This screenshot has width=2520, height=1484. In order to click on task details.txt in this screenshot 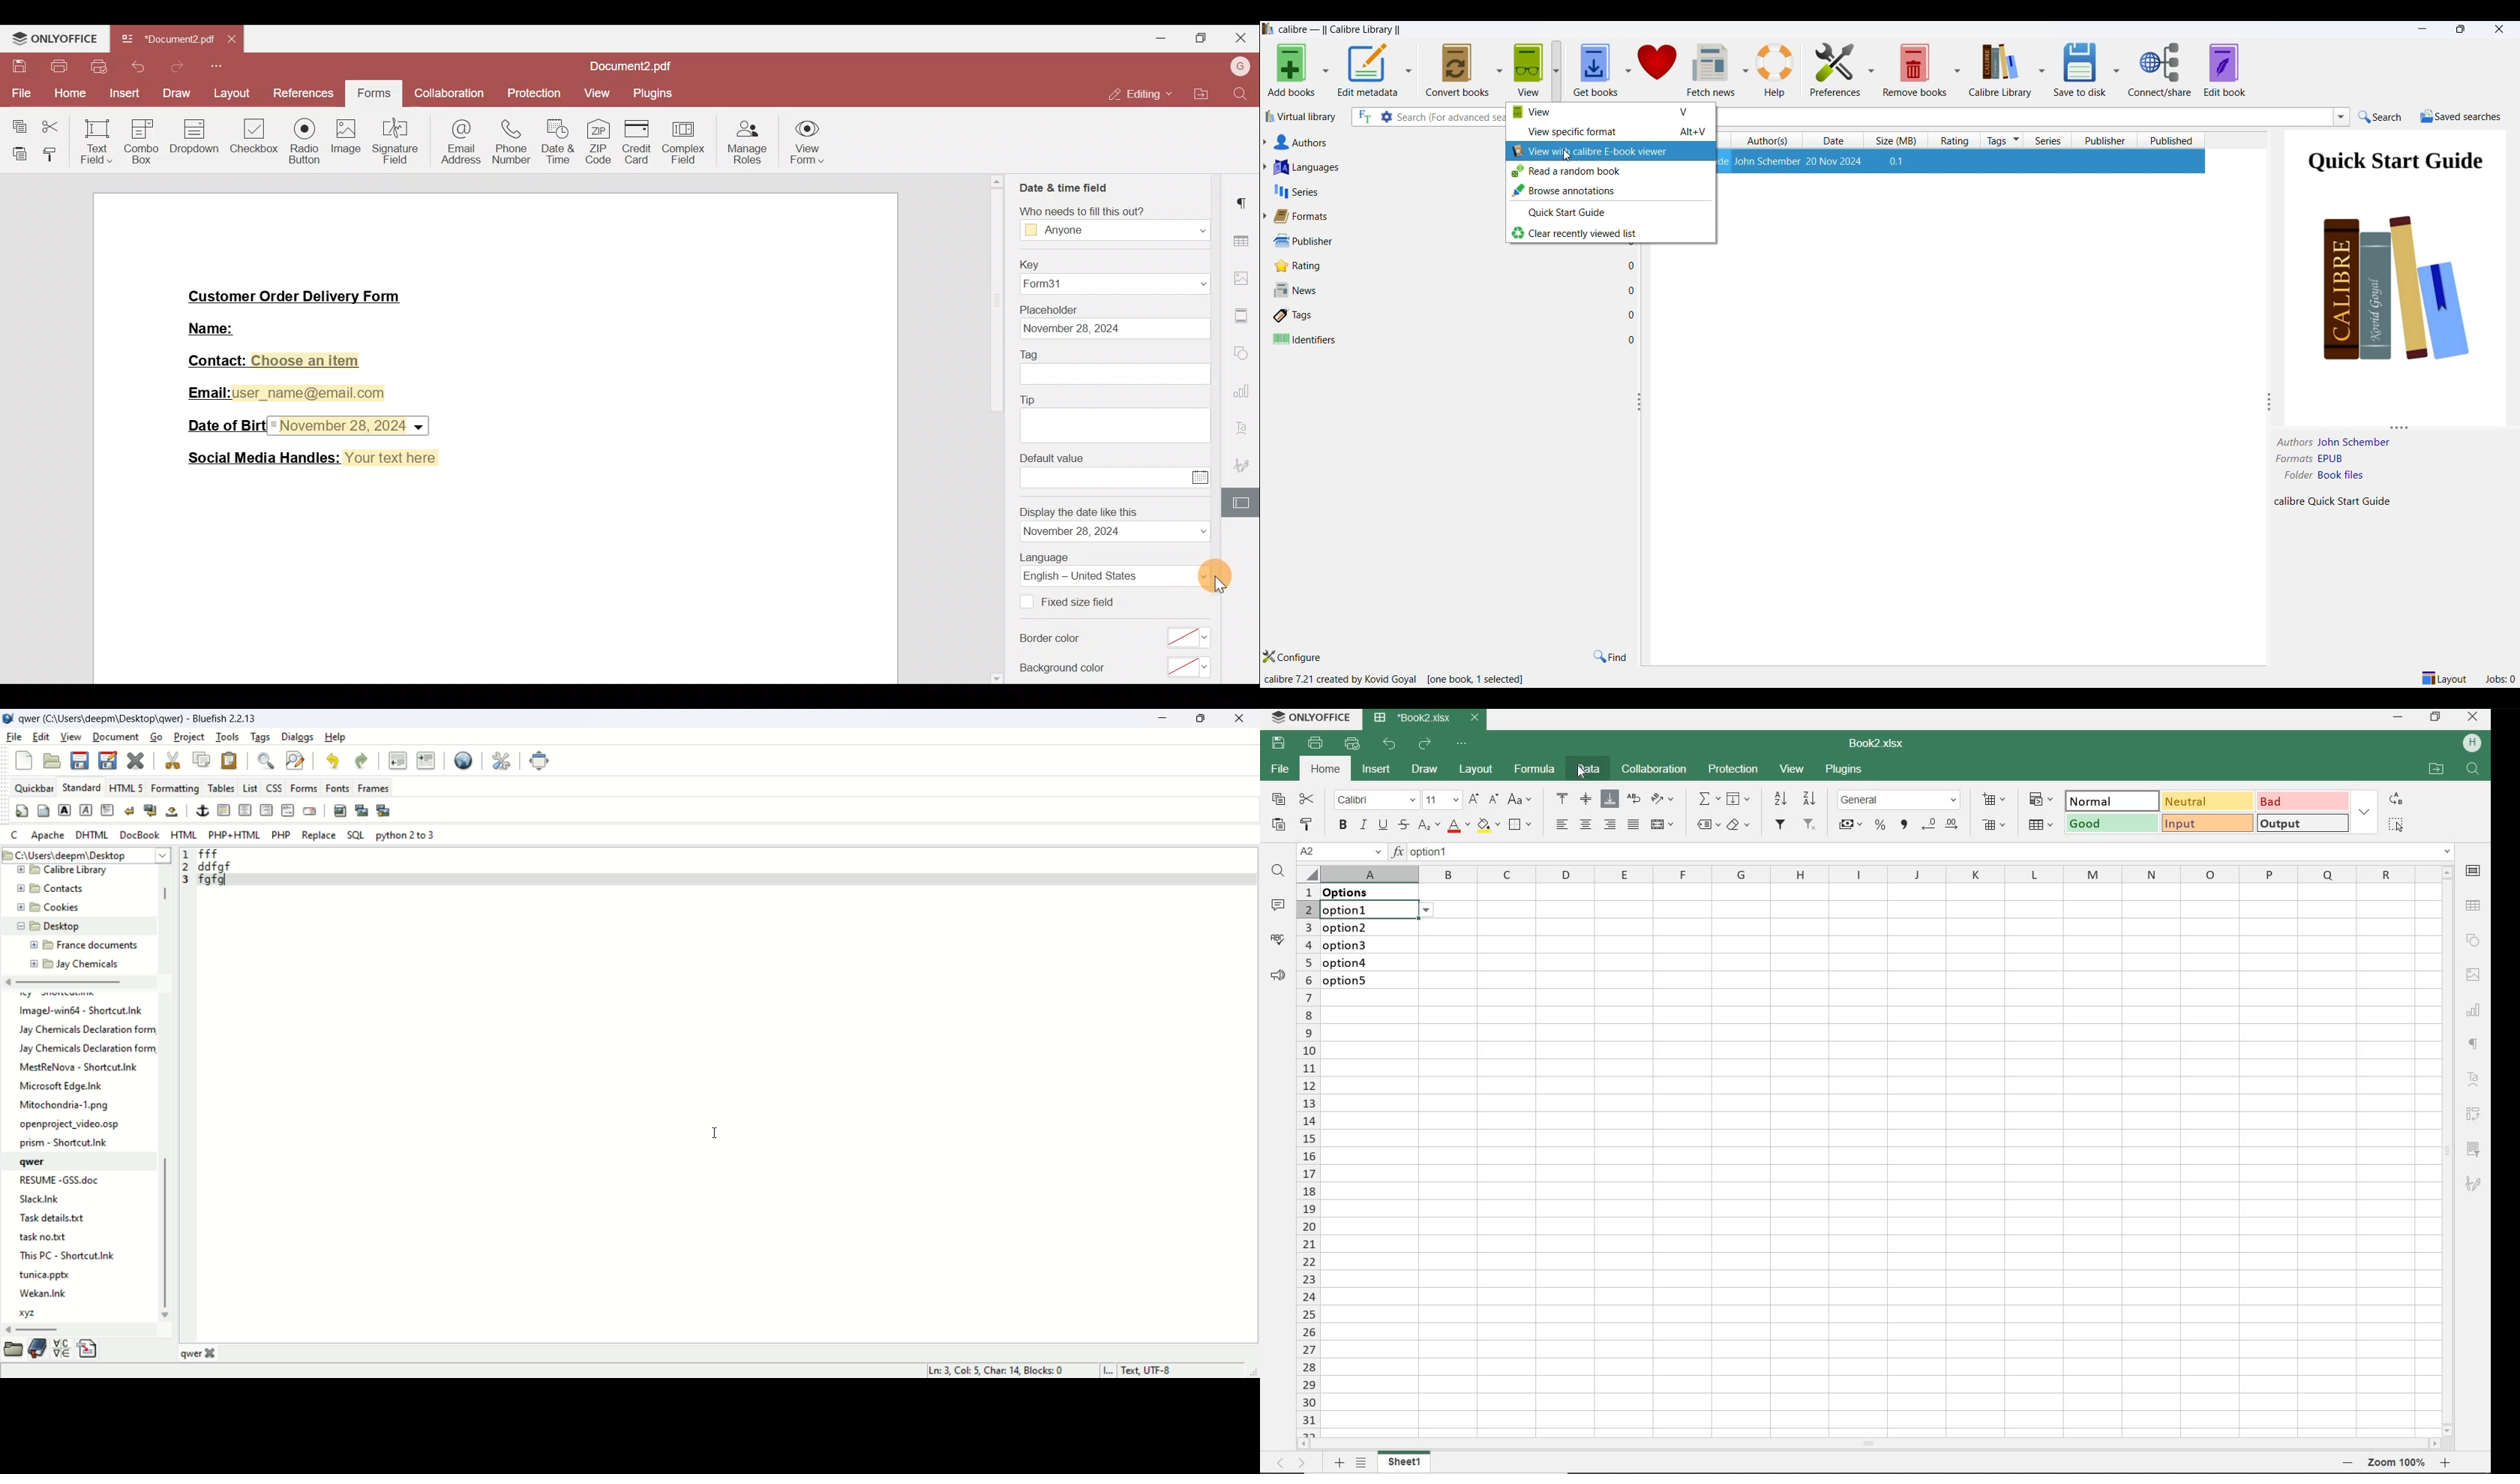, I will do `click(58, 1220)`.